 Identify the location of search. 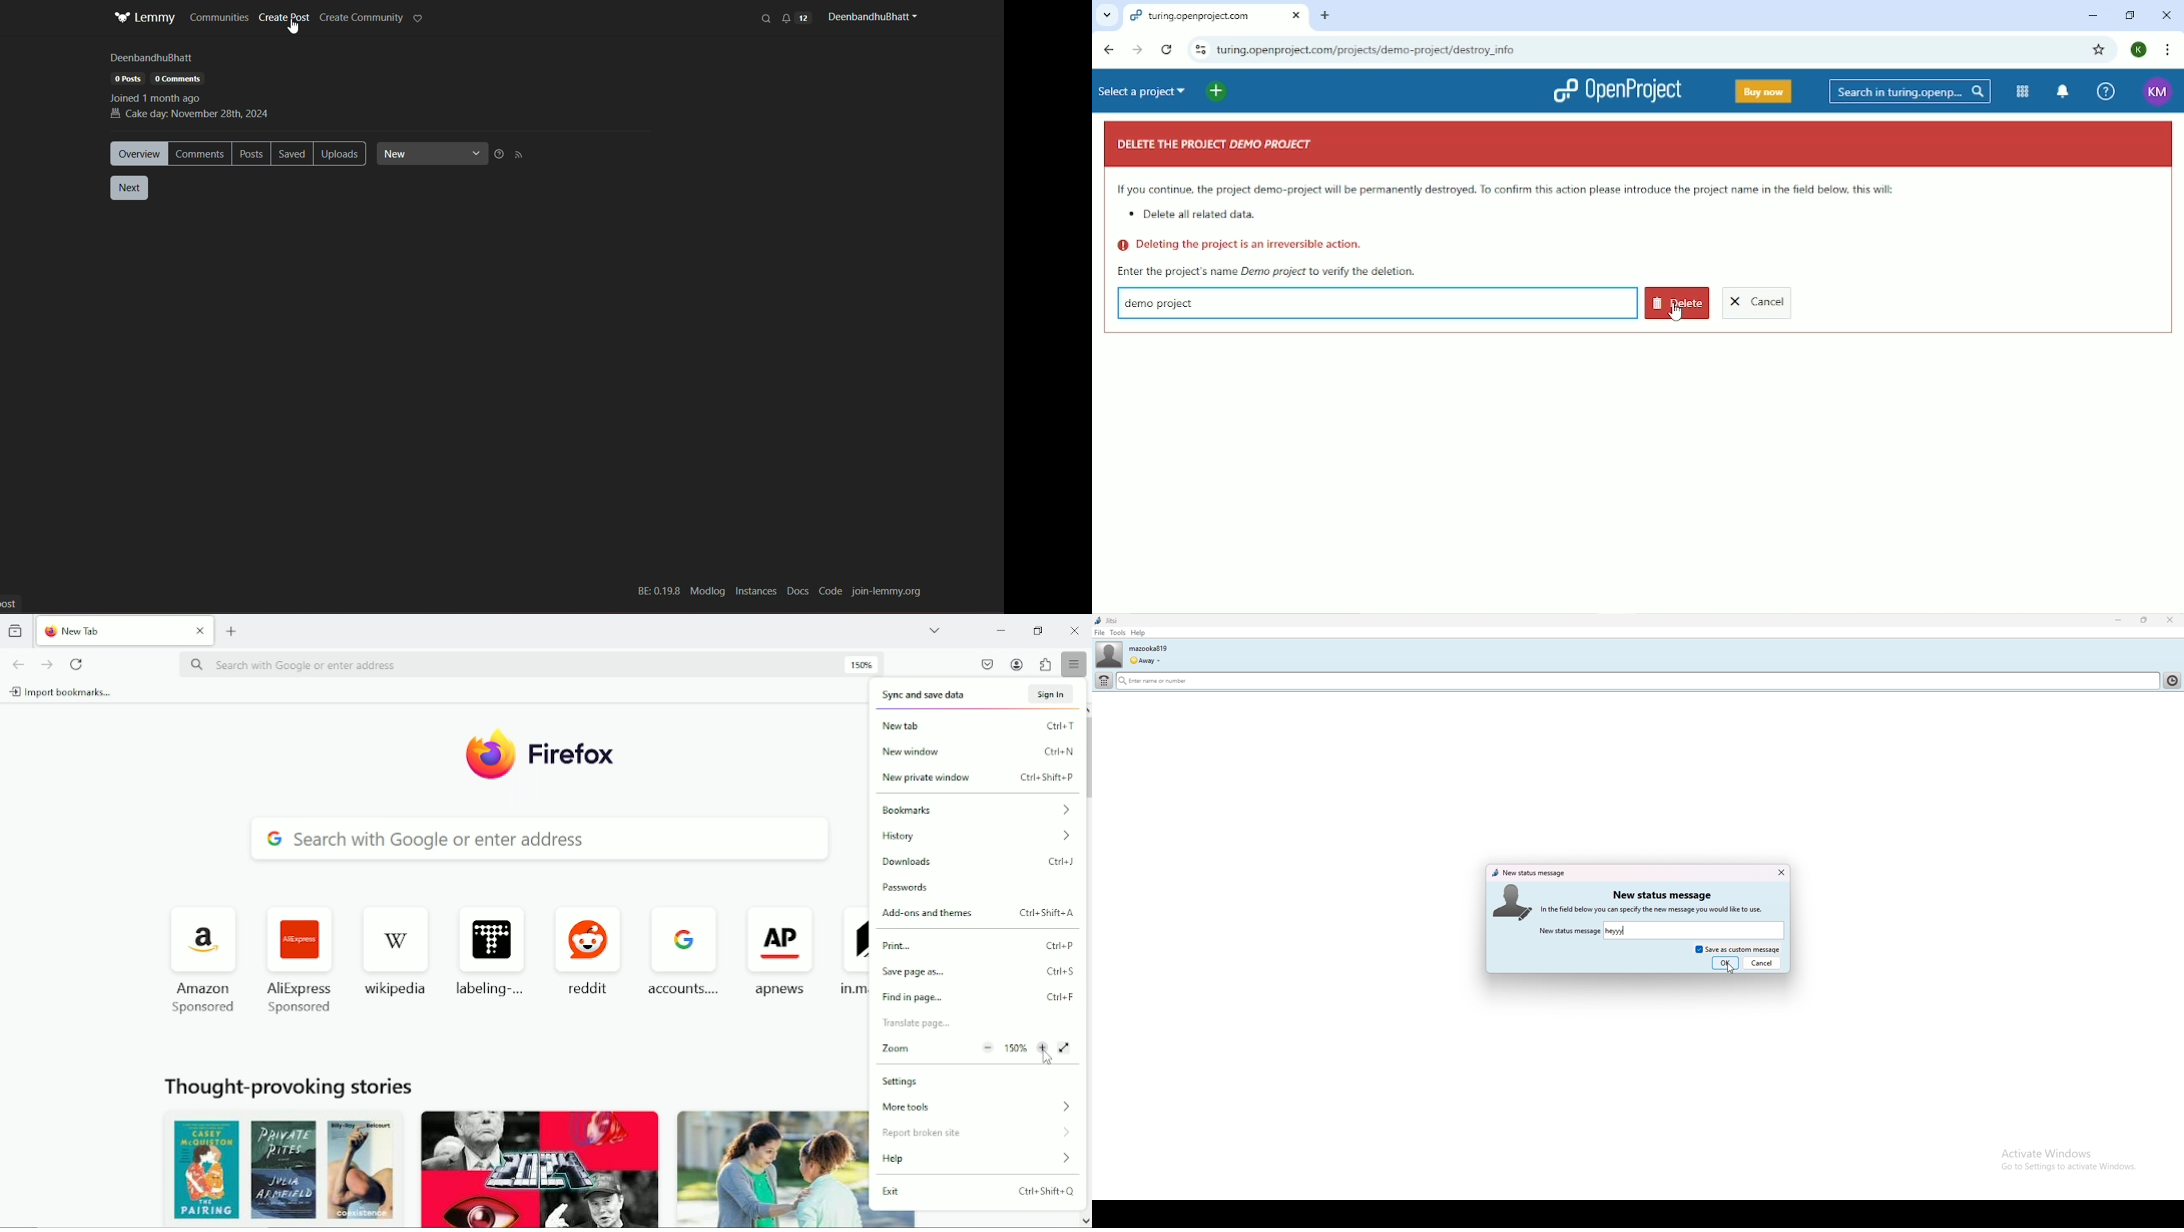
(768, 18).